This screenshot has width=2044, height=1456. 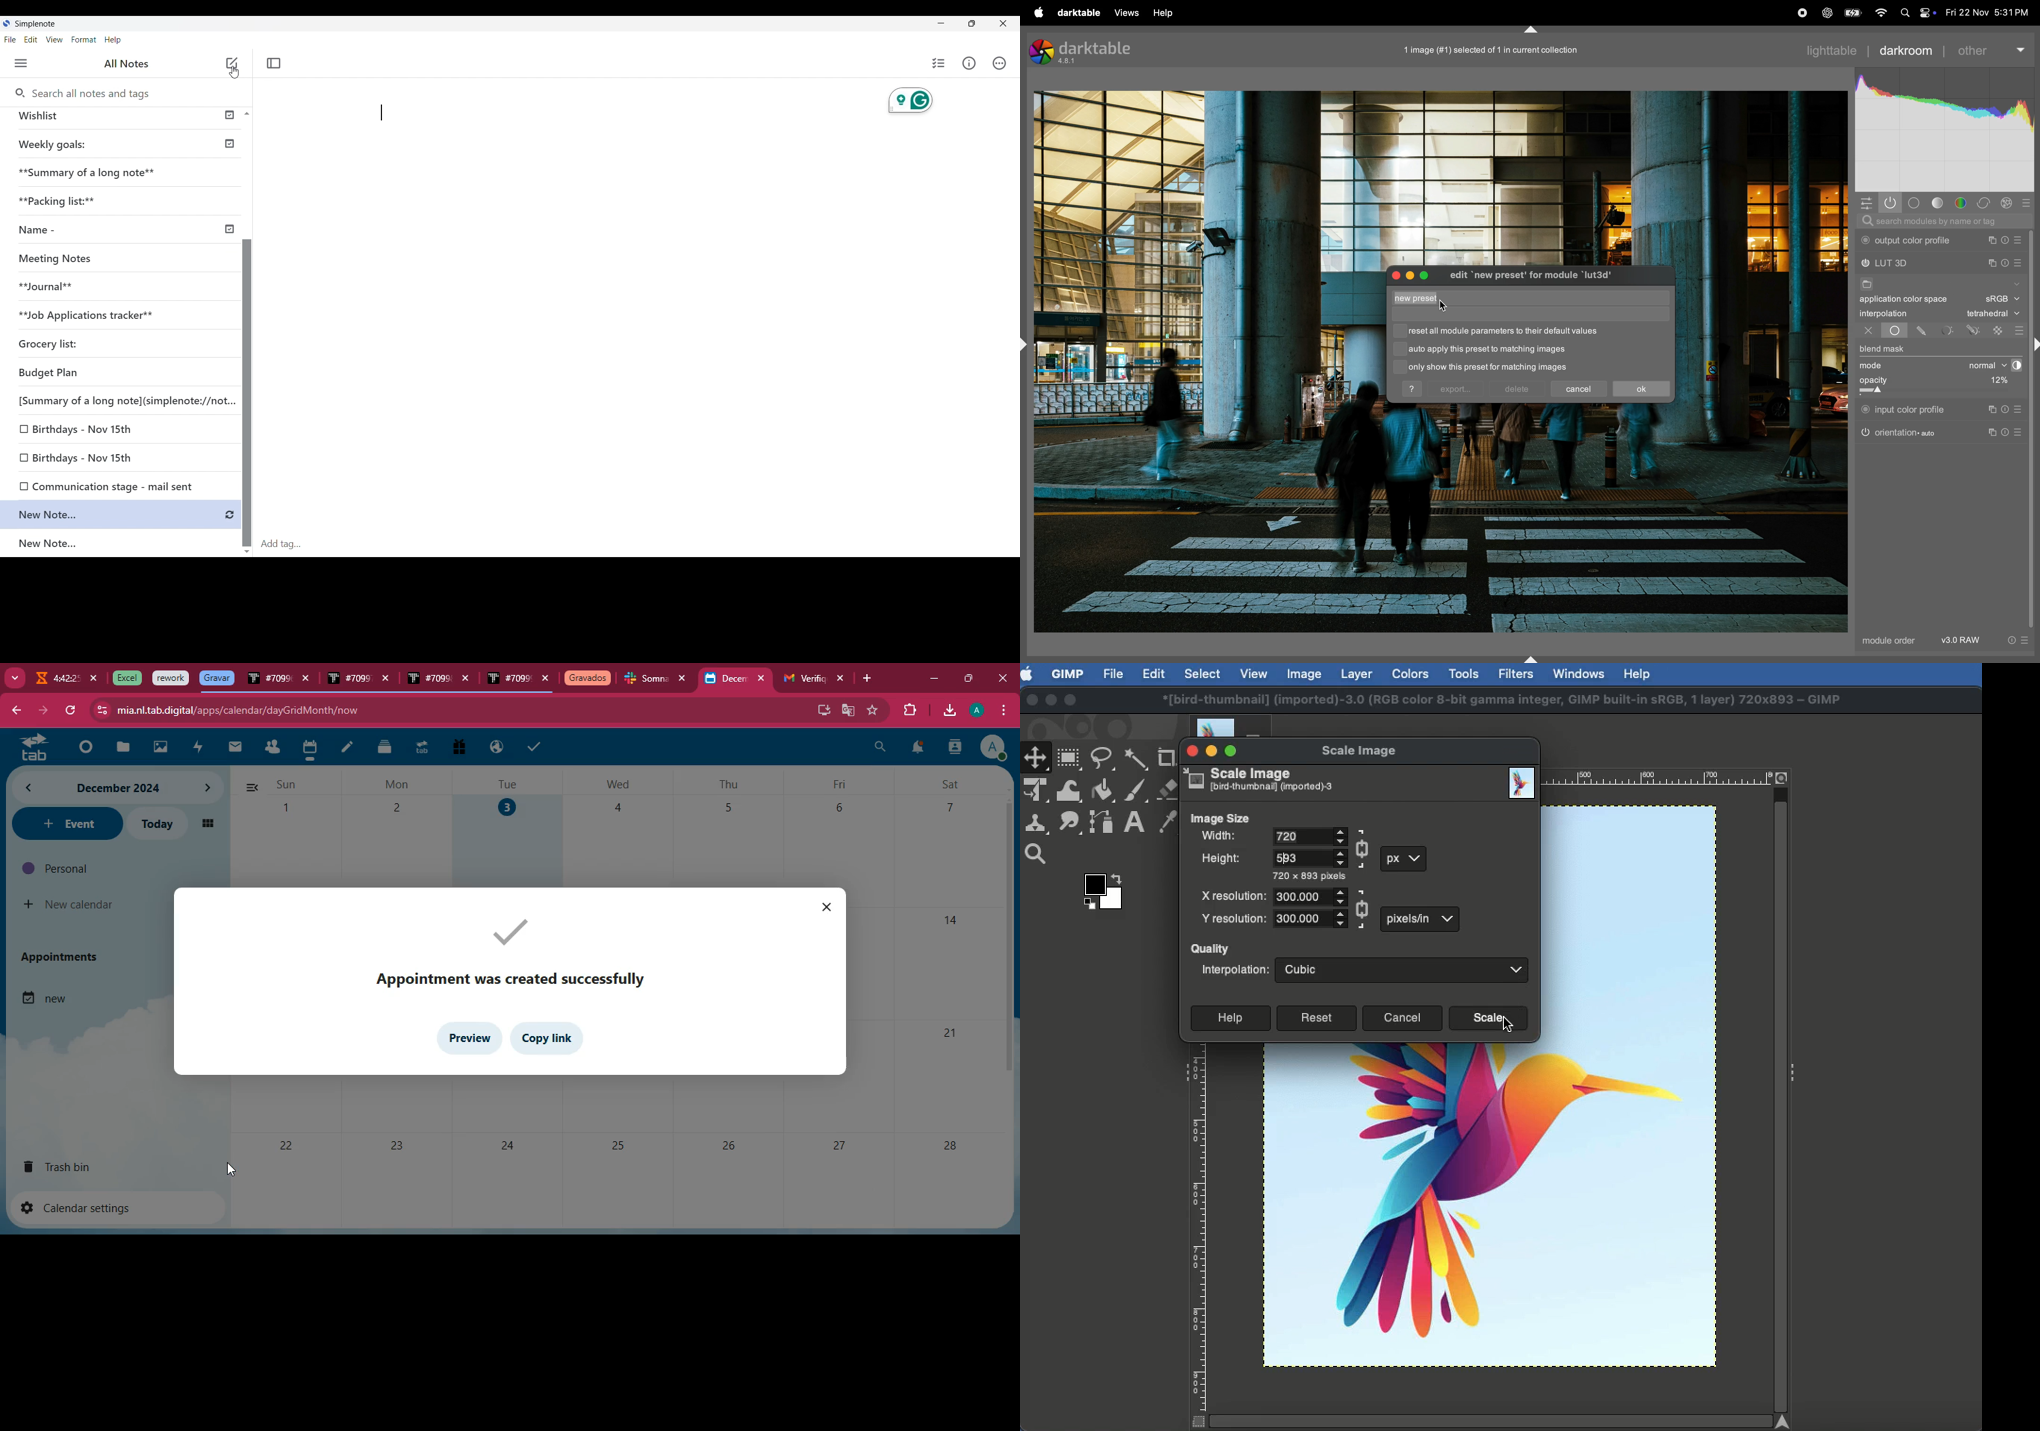 I want to click on copy link, so click(x=551, y=1039).